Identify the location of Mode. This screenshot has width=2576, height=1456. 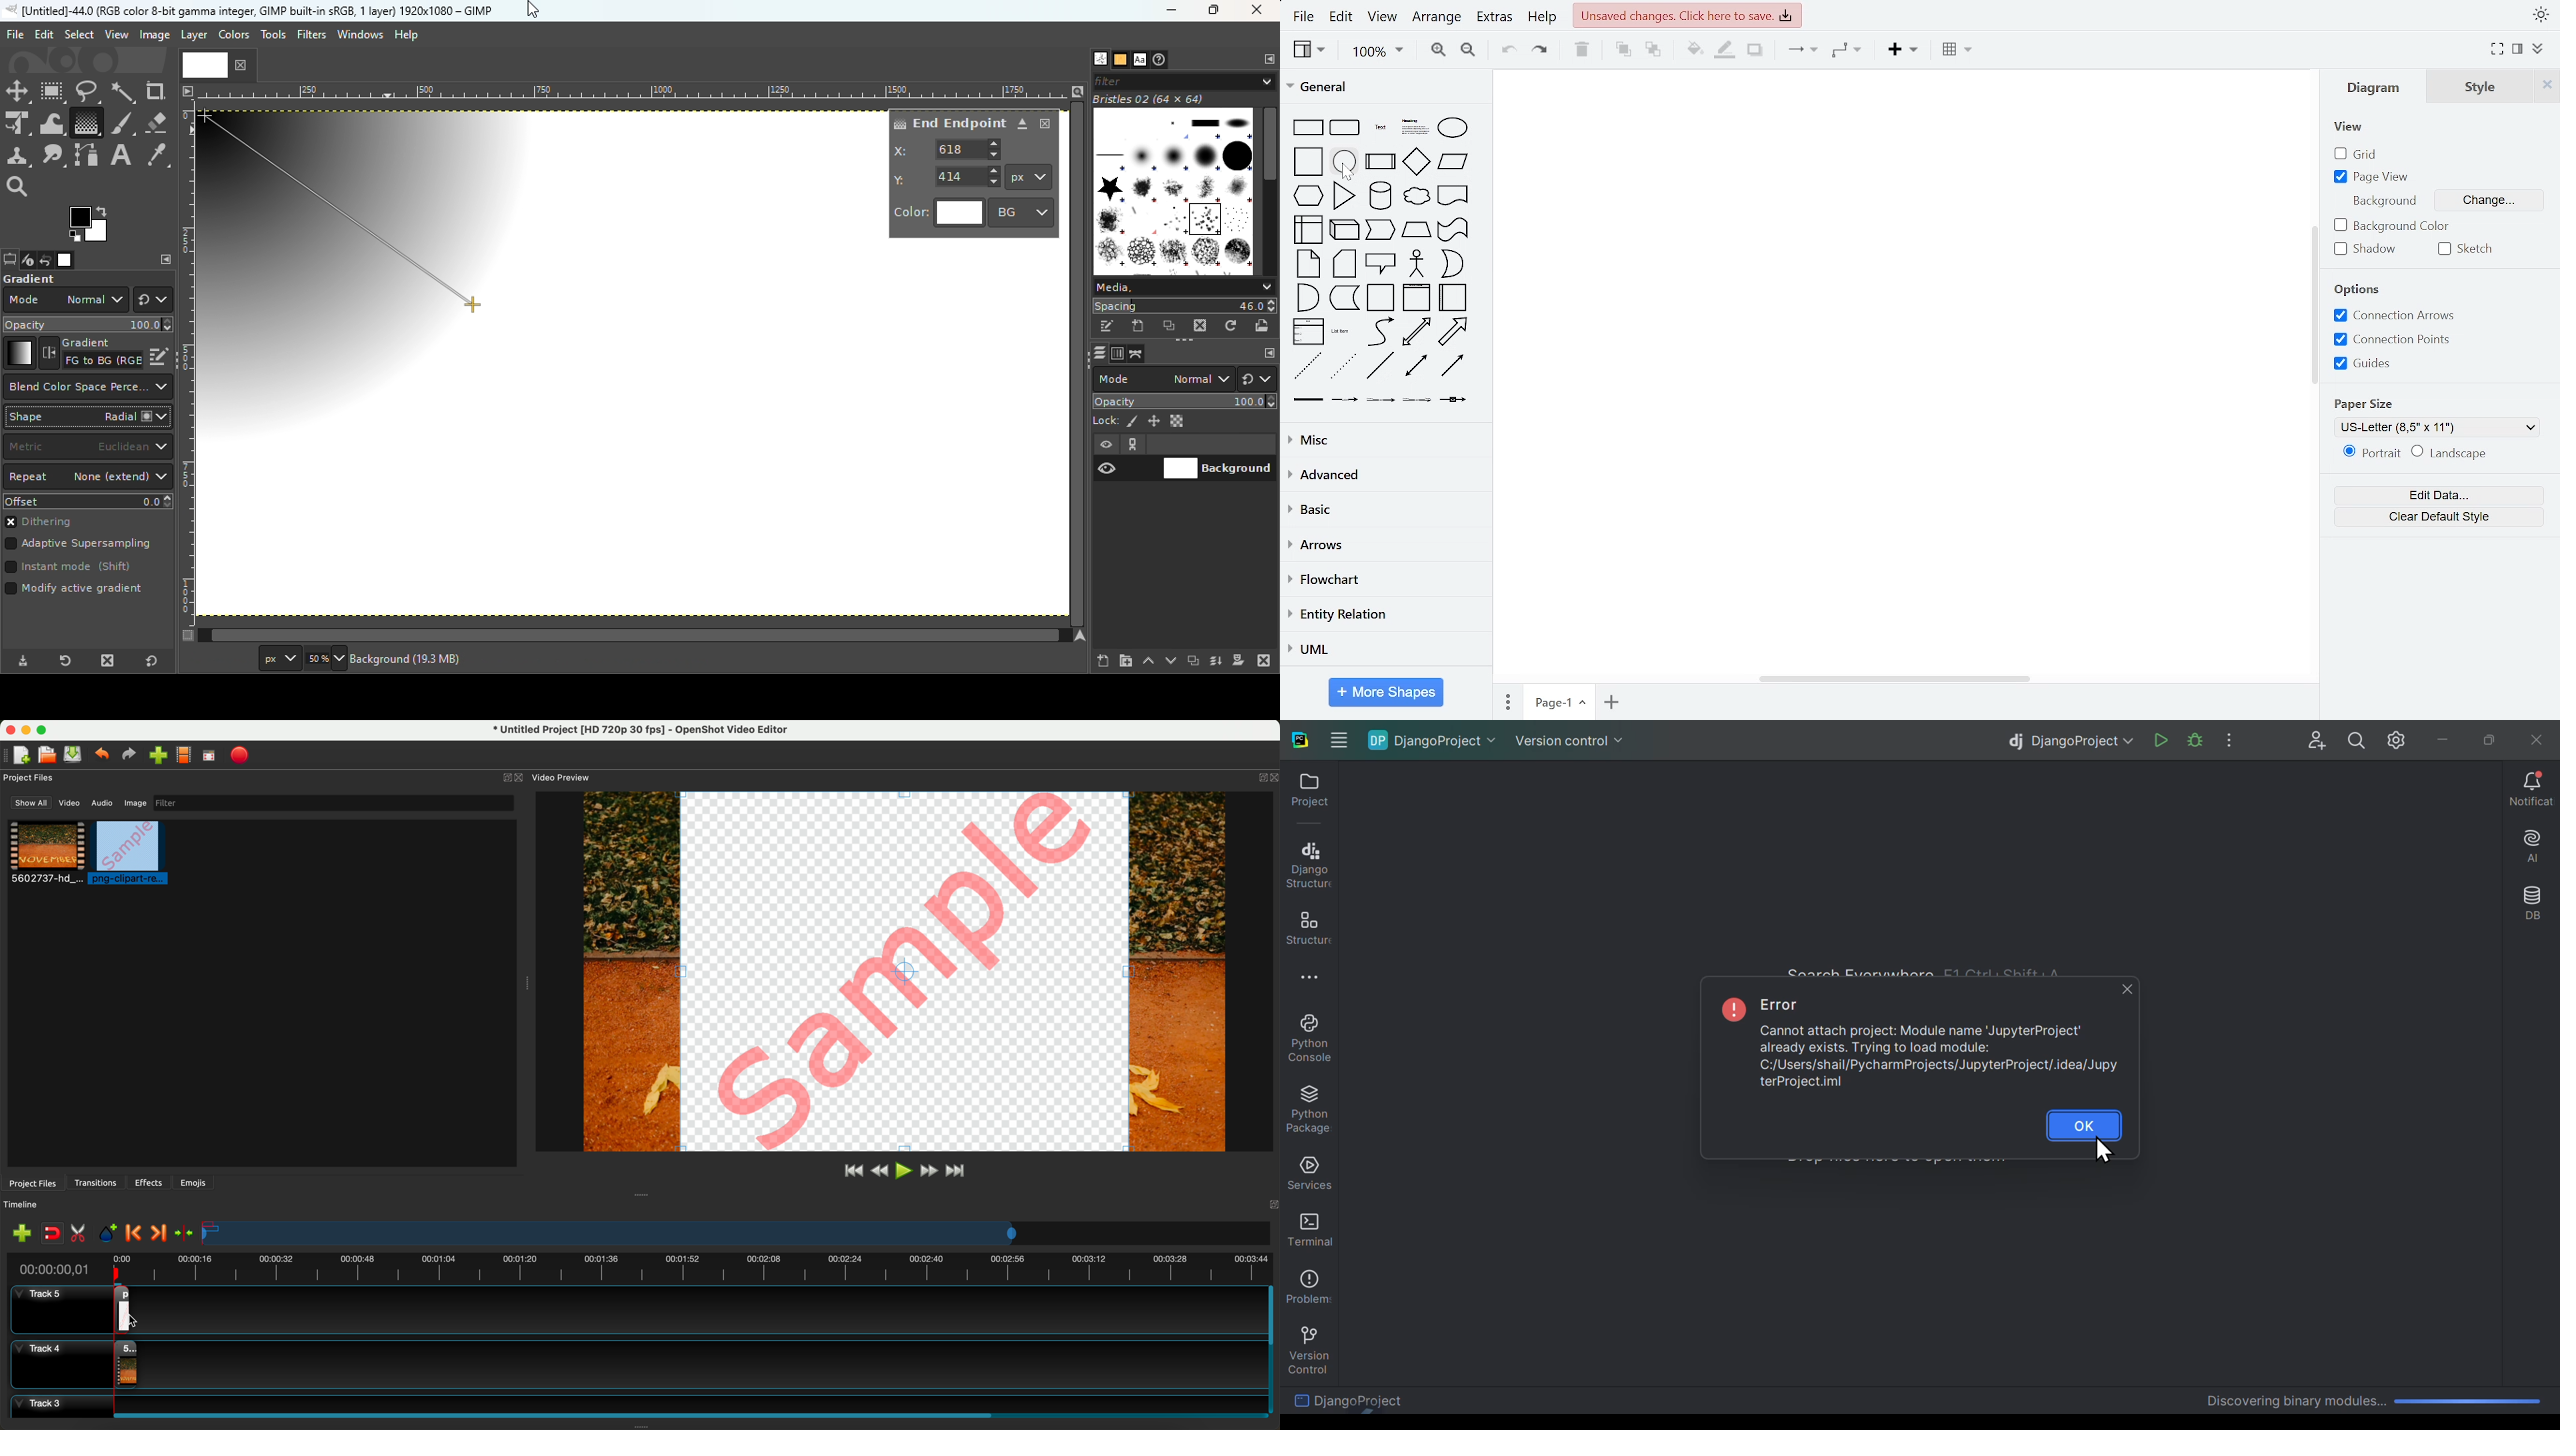
(1164, 380).